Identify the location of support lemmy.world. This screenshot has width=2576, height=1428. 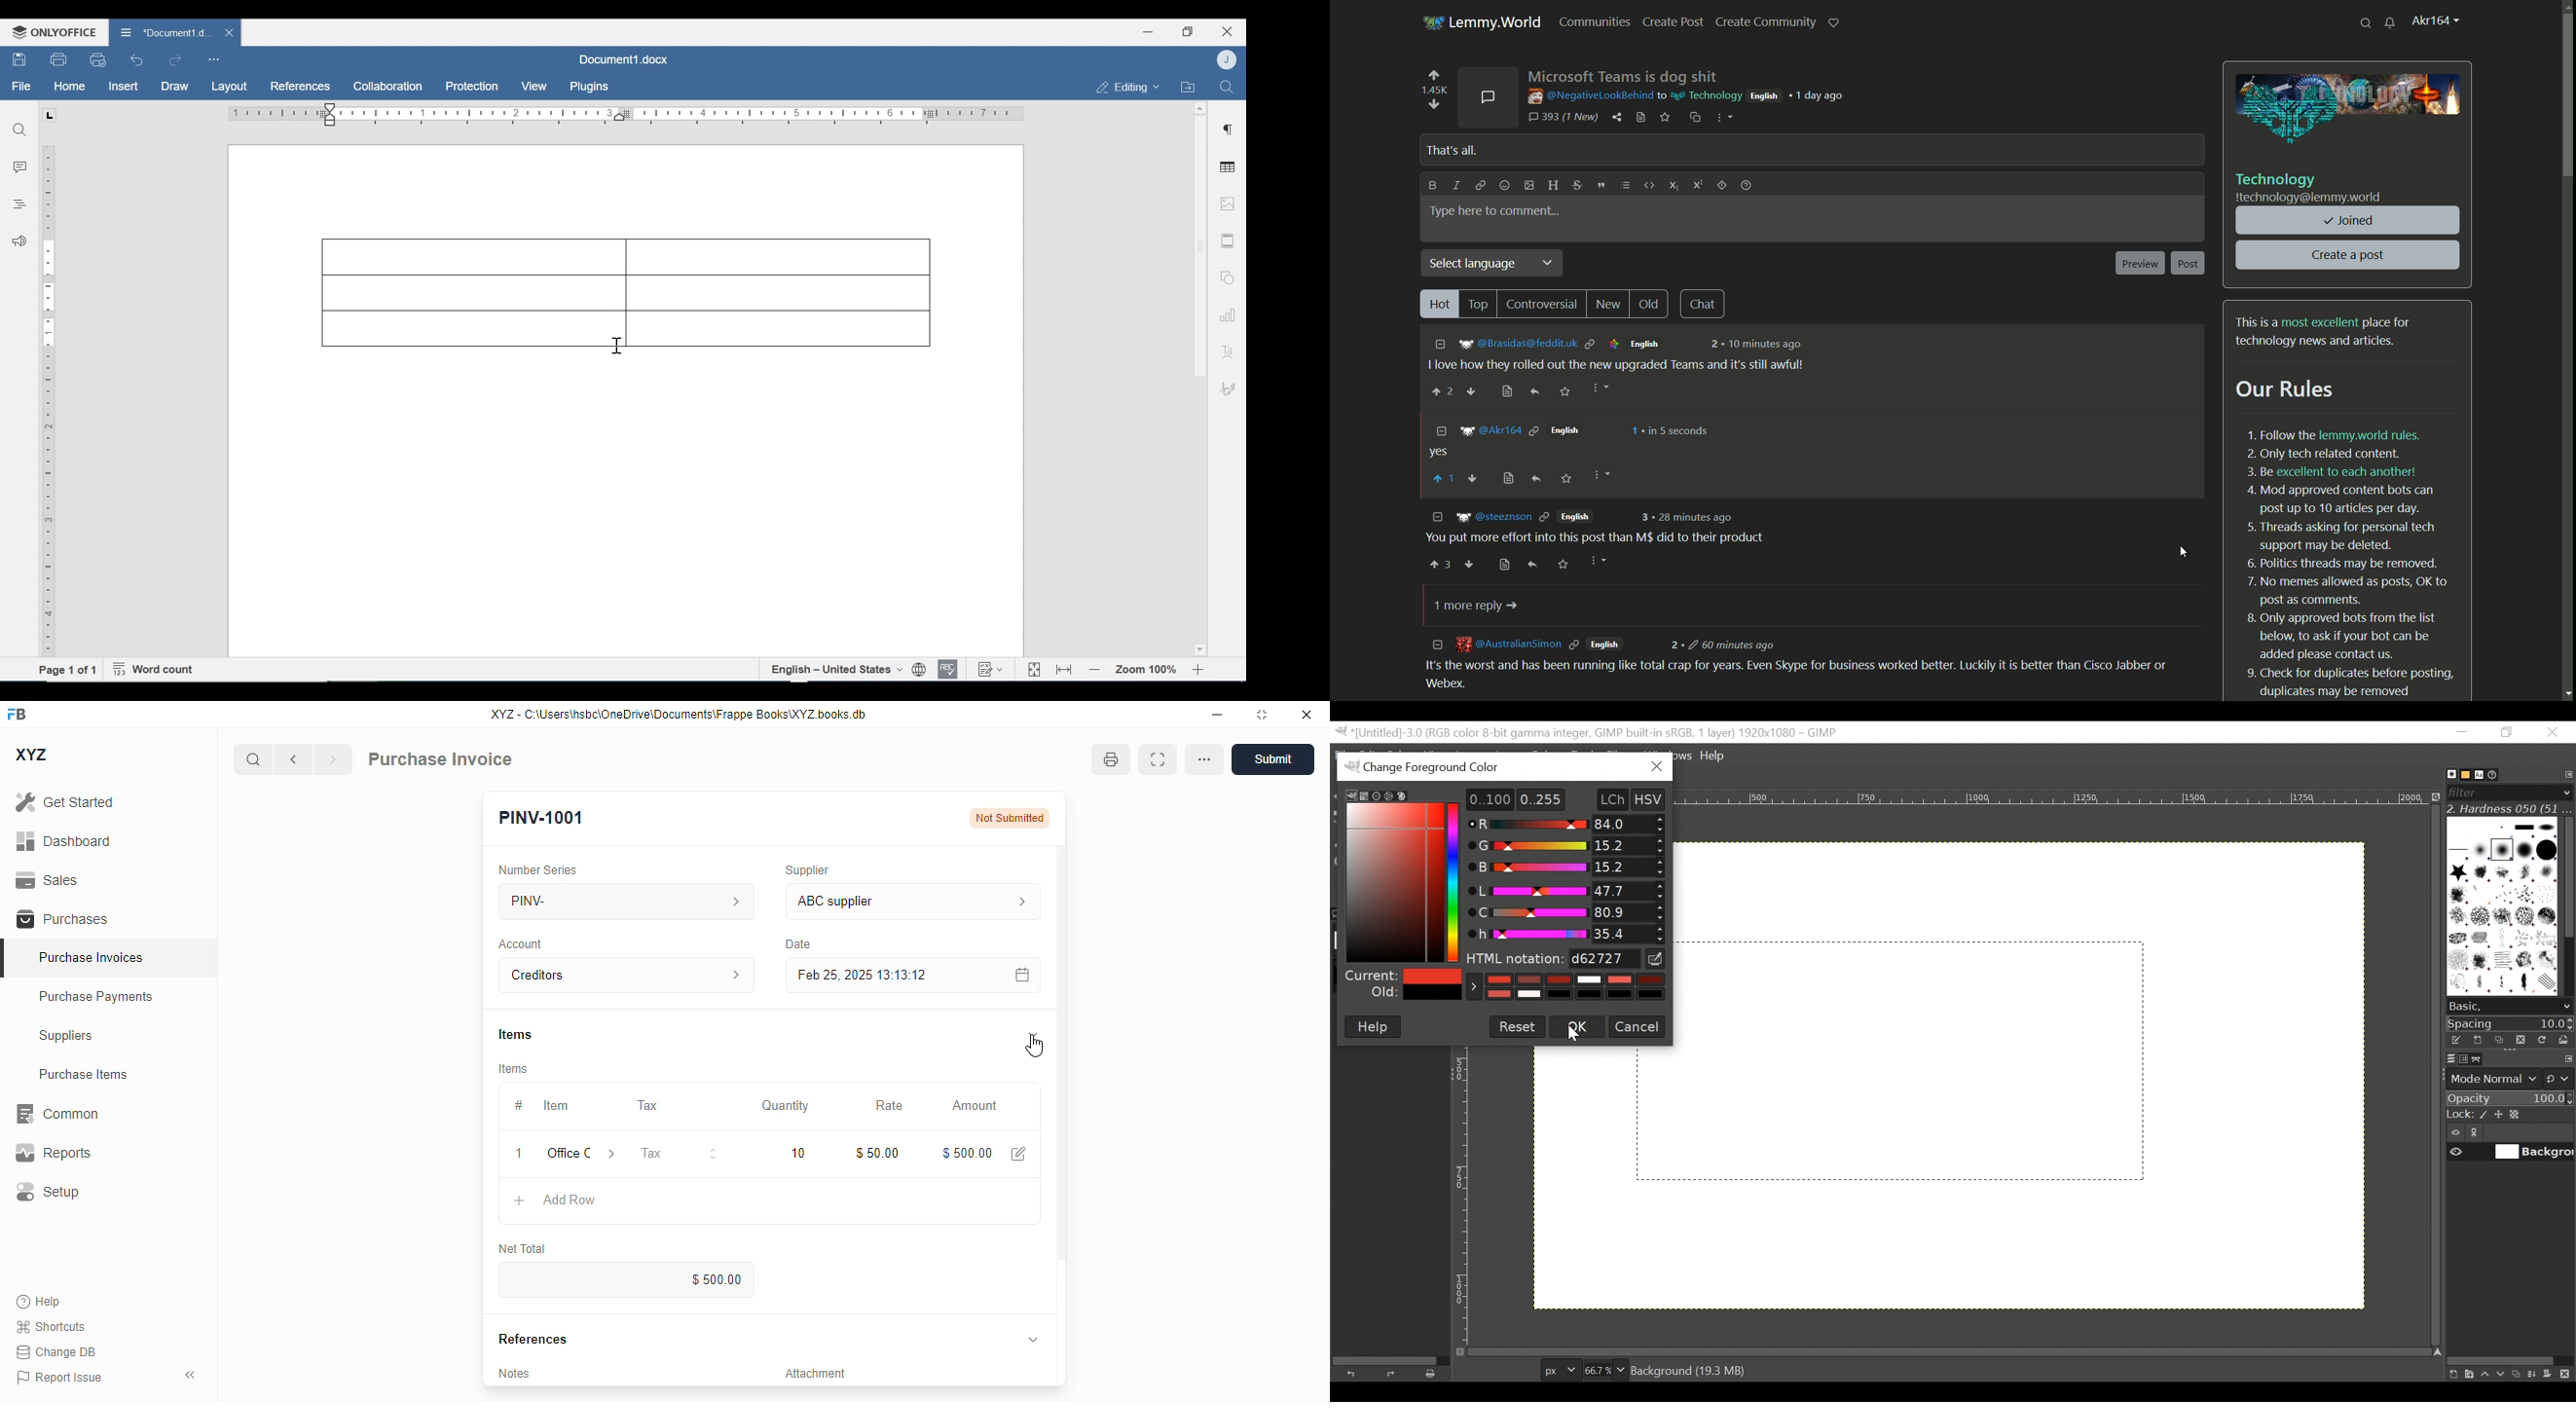
(1834, 21).